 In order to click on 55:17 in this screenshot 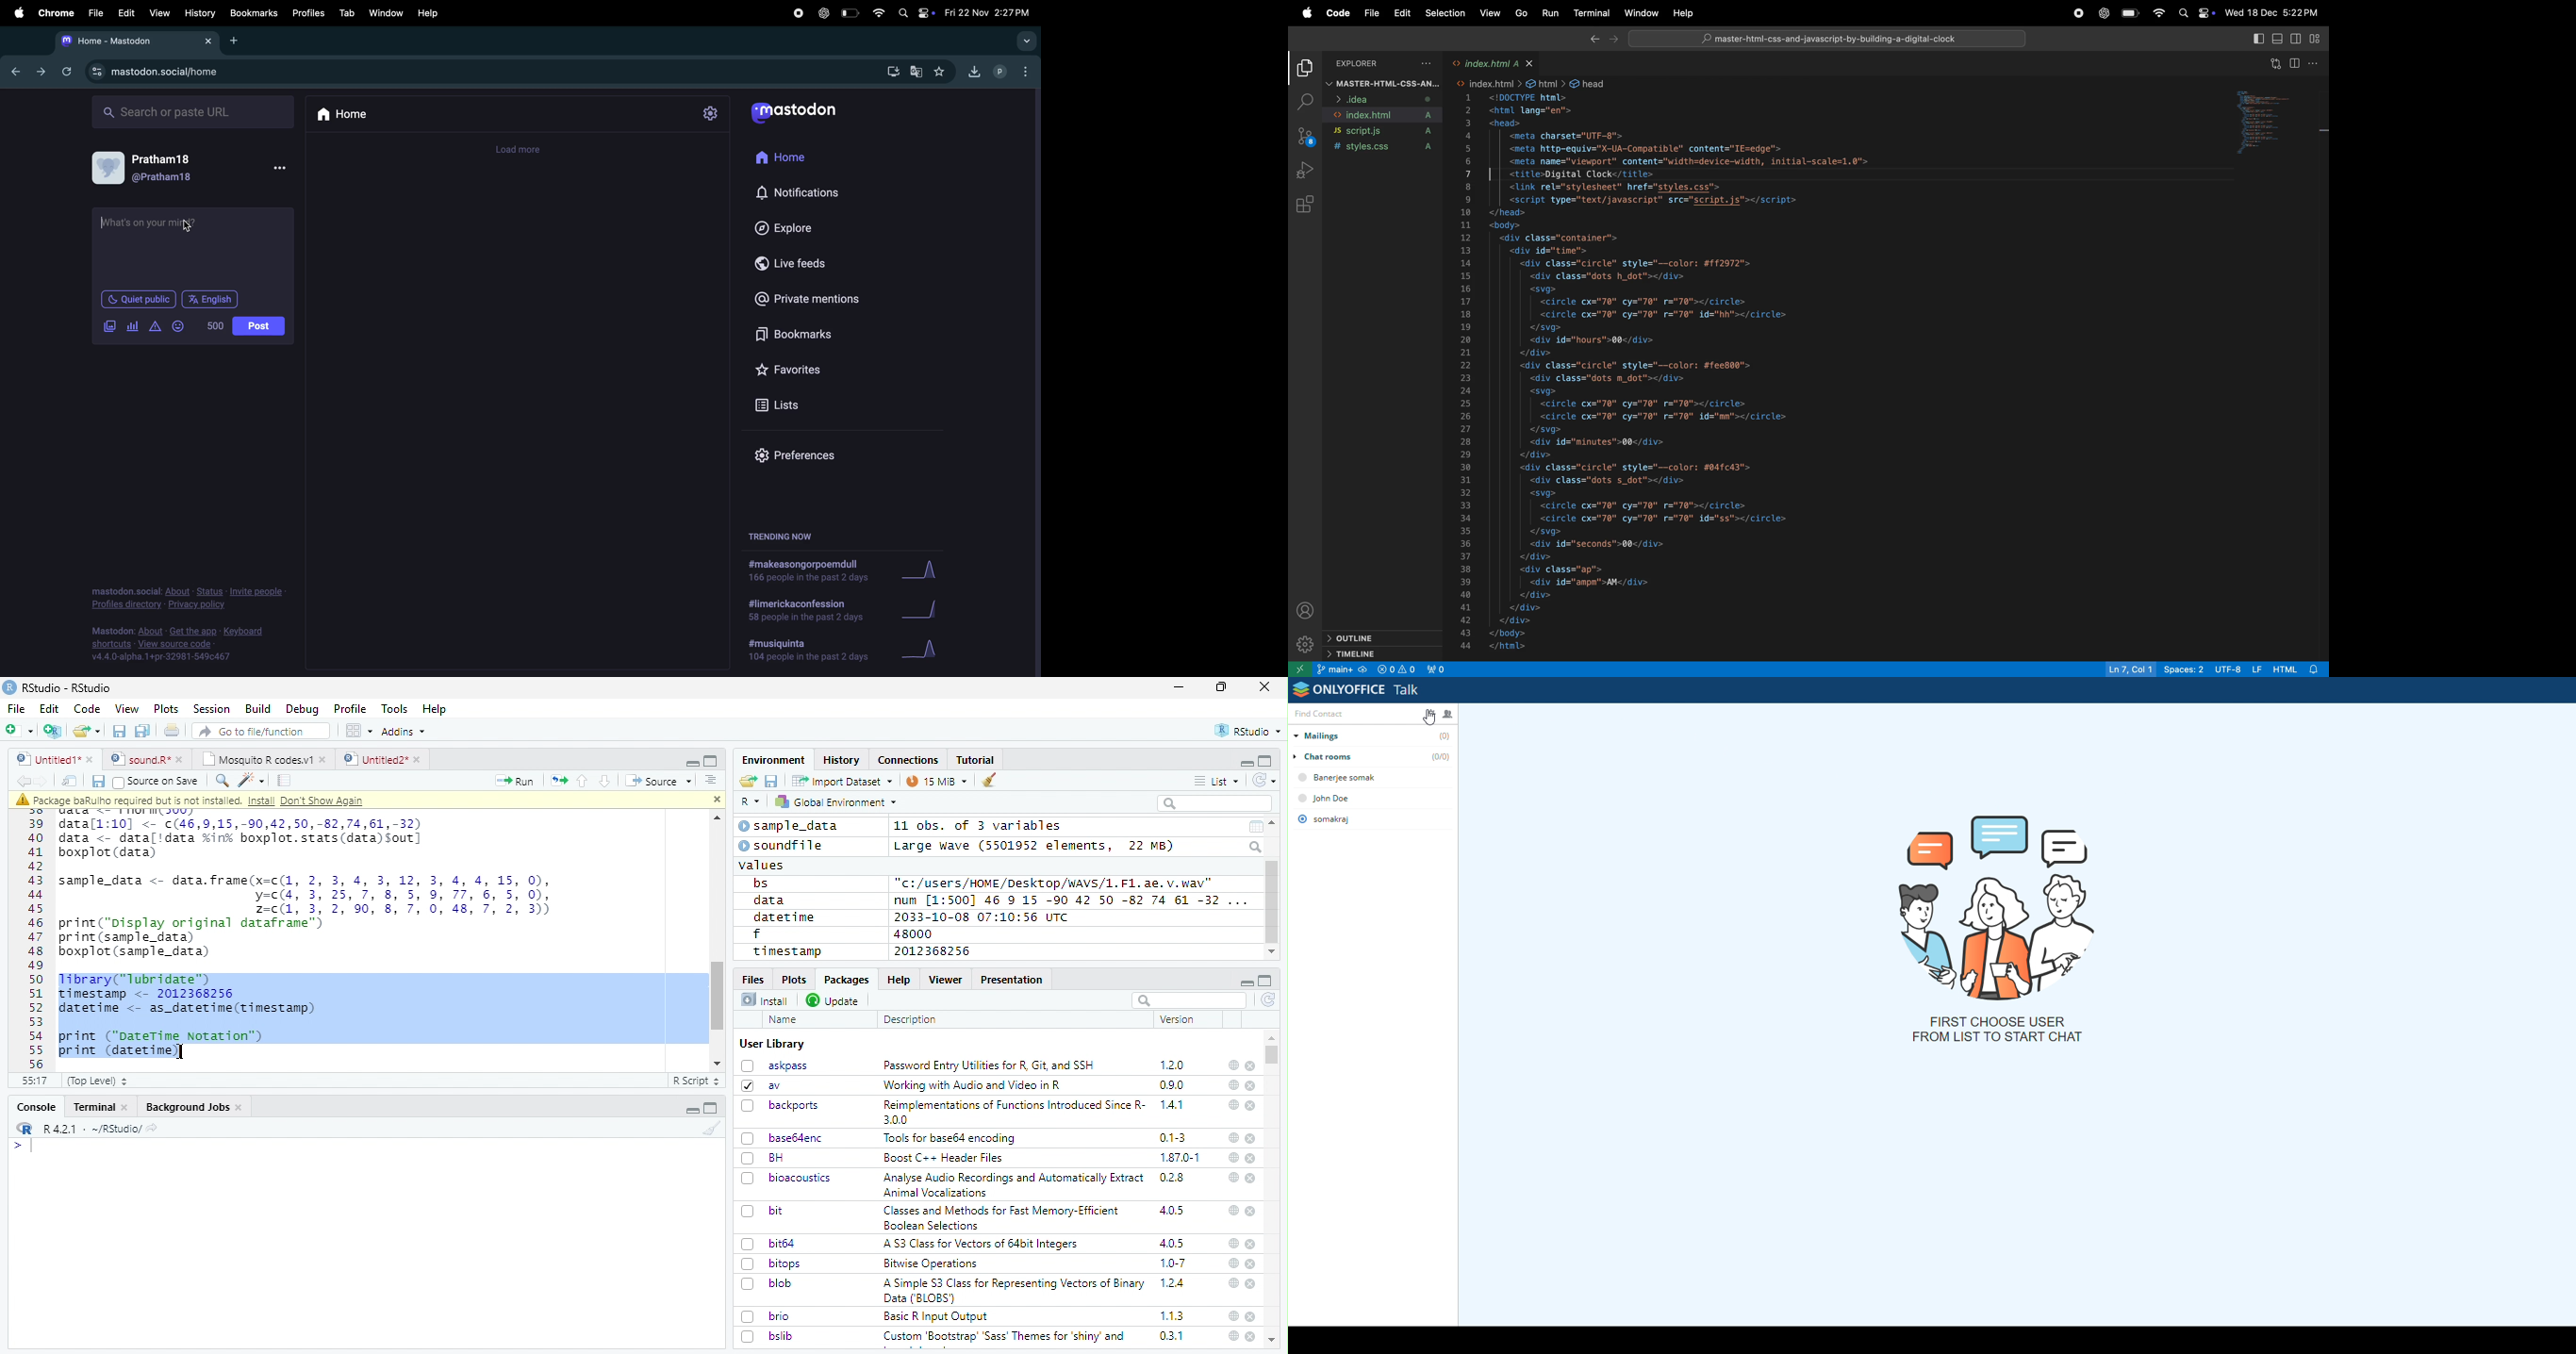, I will do `click(36, 1081)`.